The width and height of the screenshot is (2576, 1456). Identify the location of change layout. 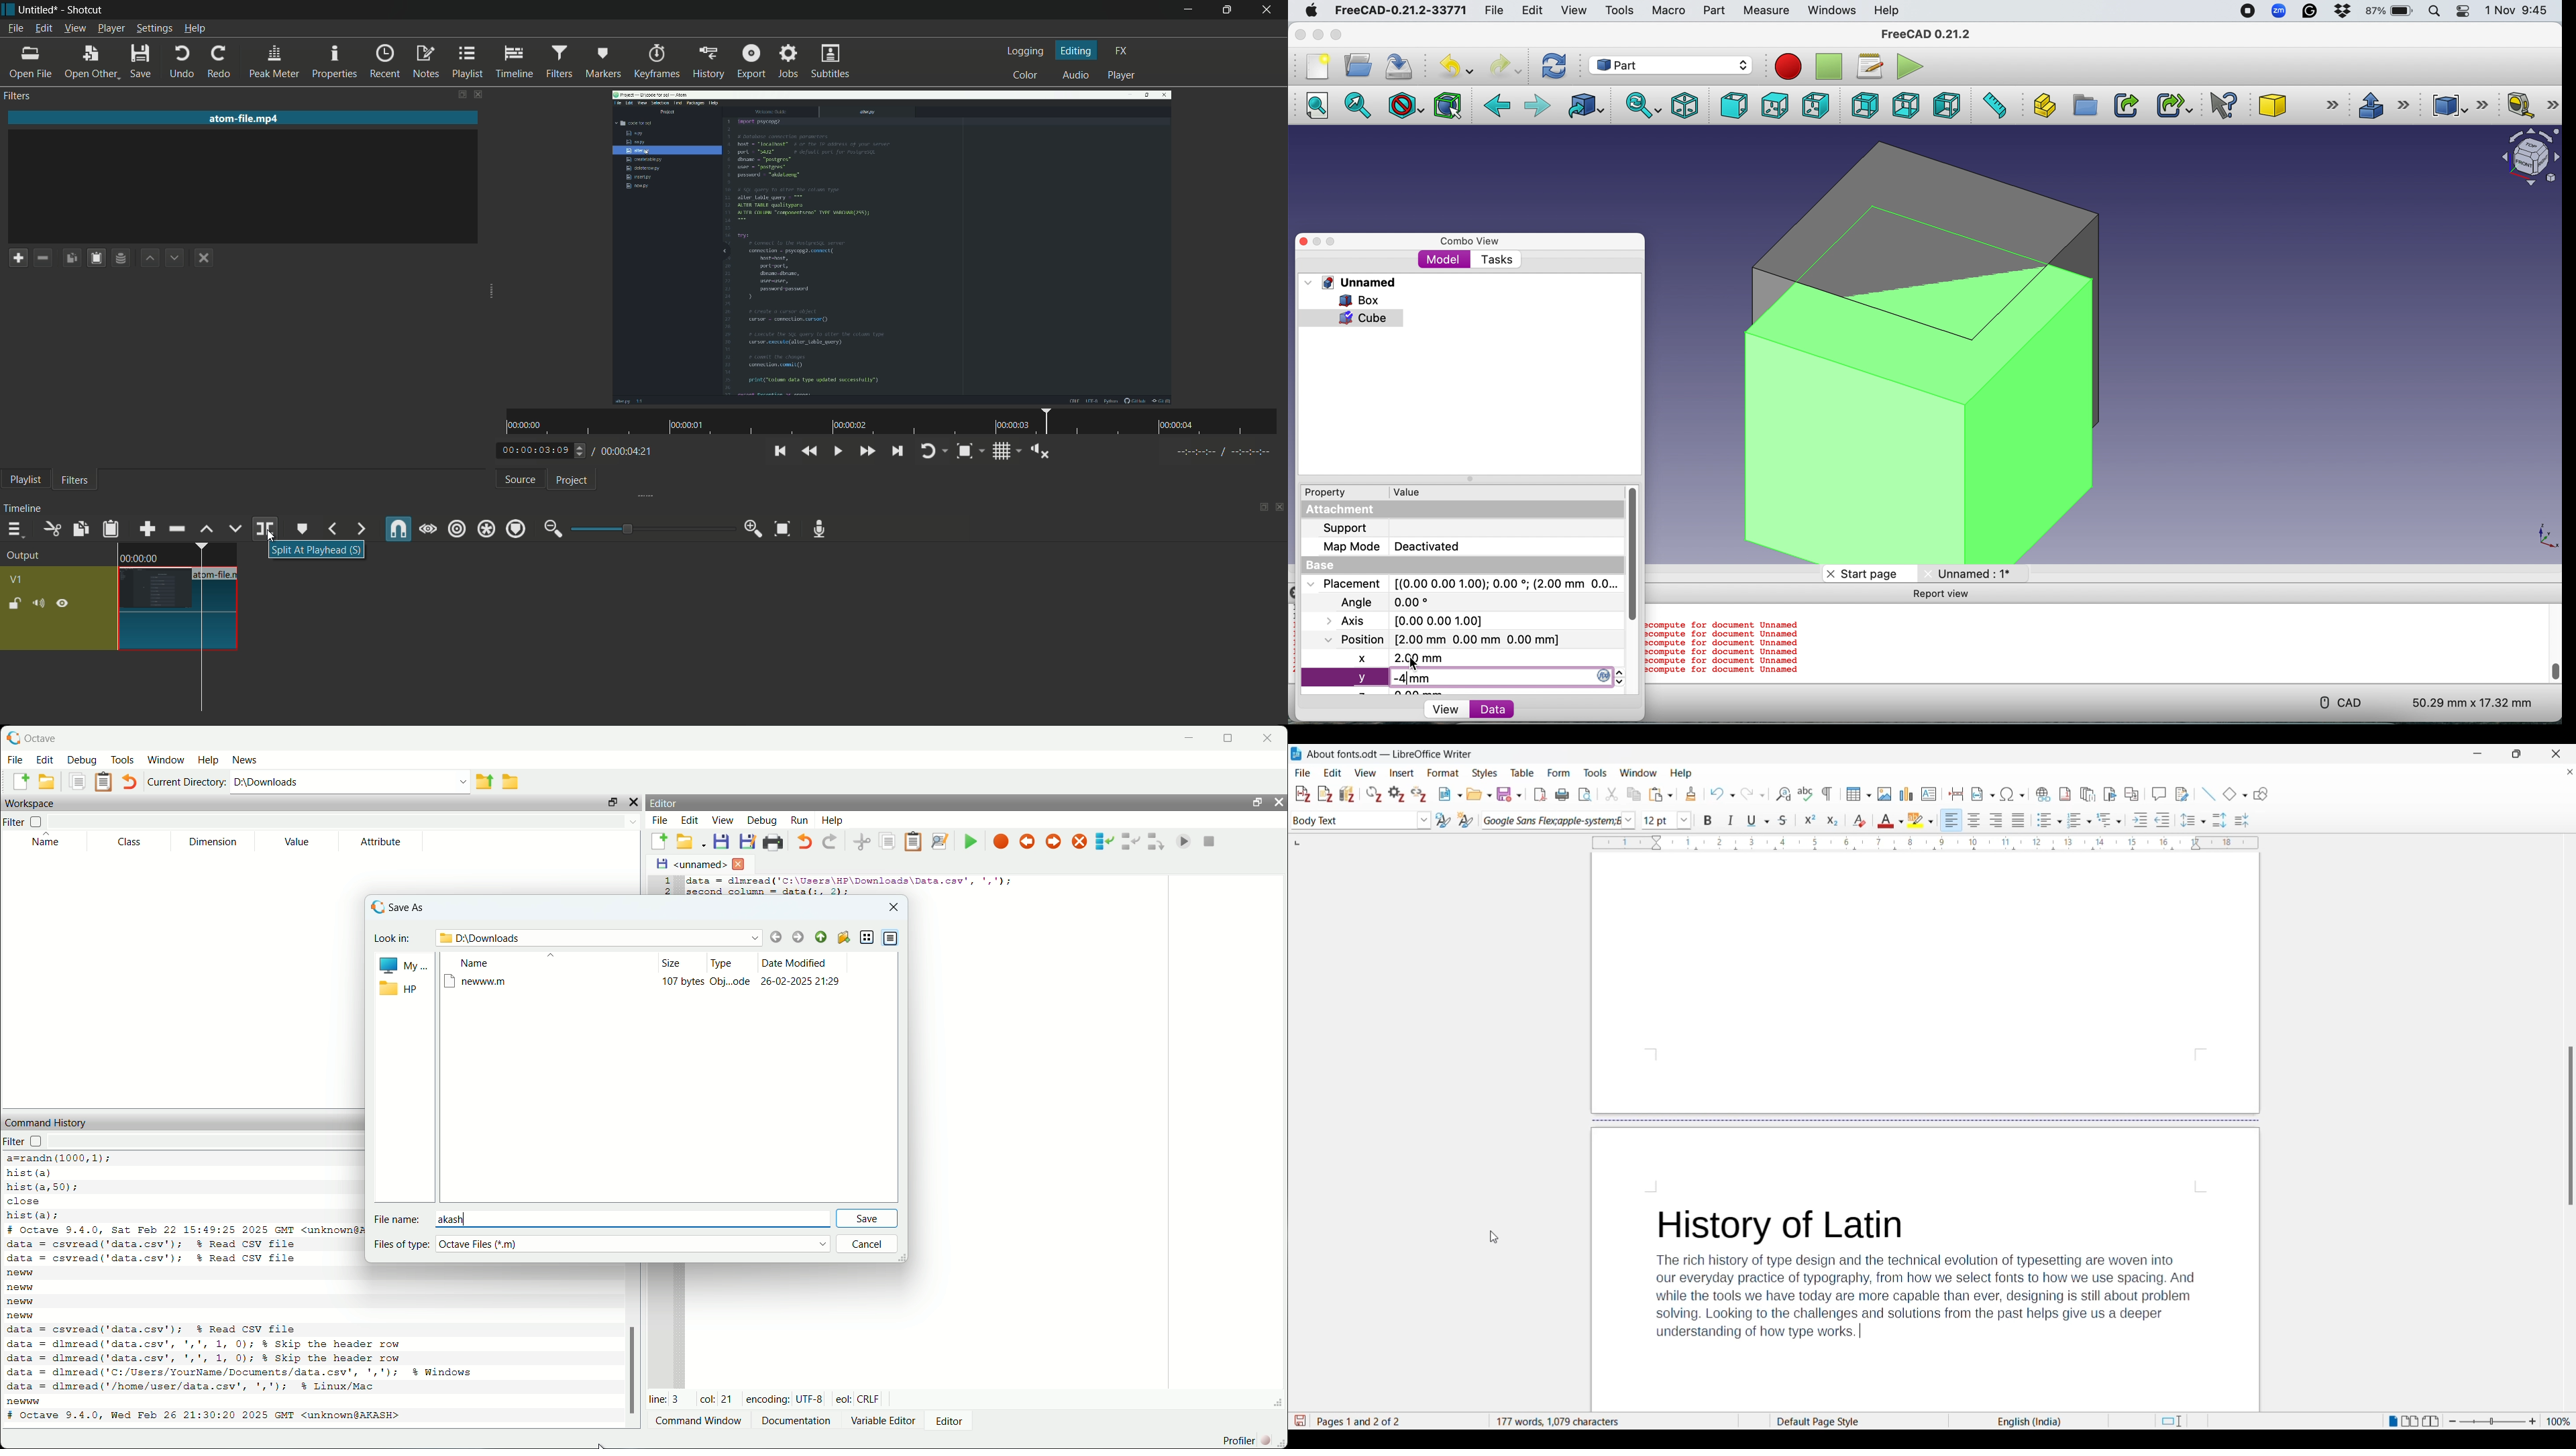
(460, 95).